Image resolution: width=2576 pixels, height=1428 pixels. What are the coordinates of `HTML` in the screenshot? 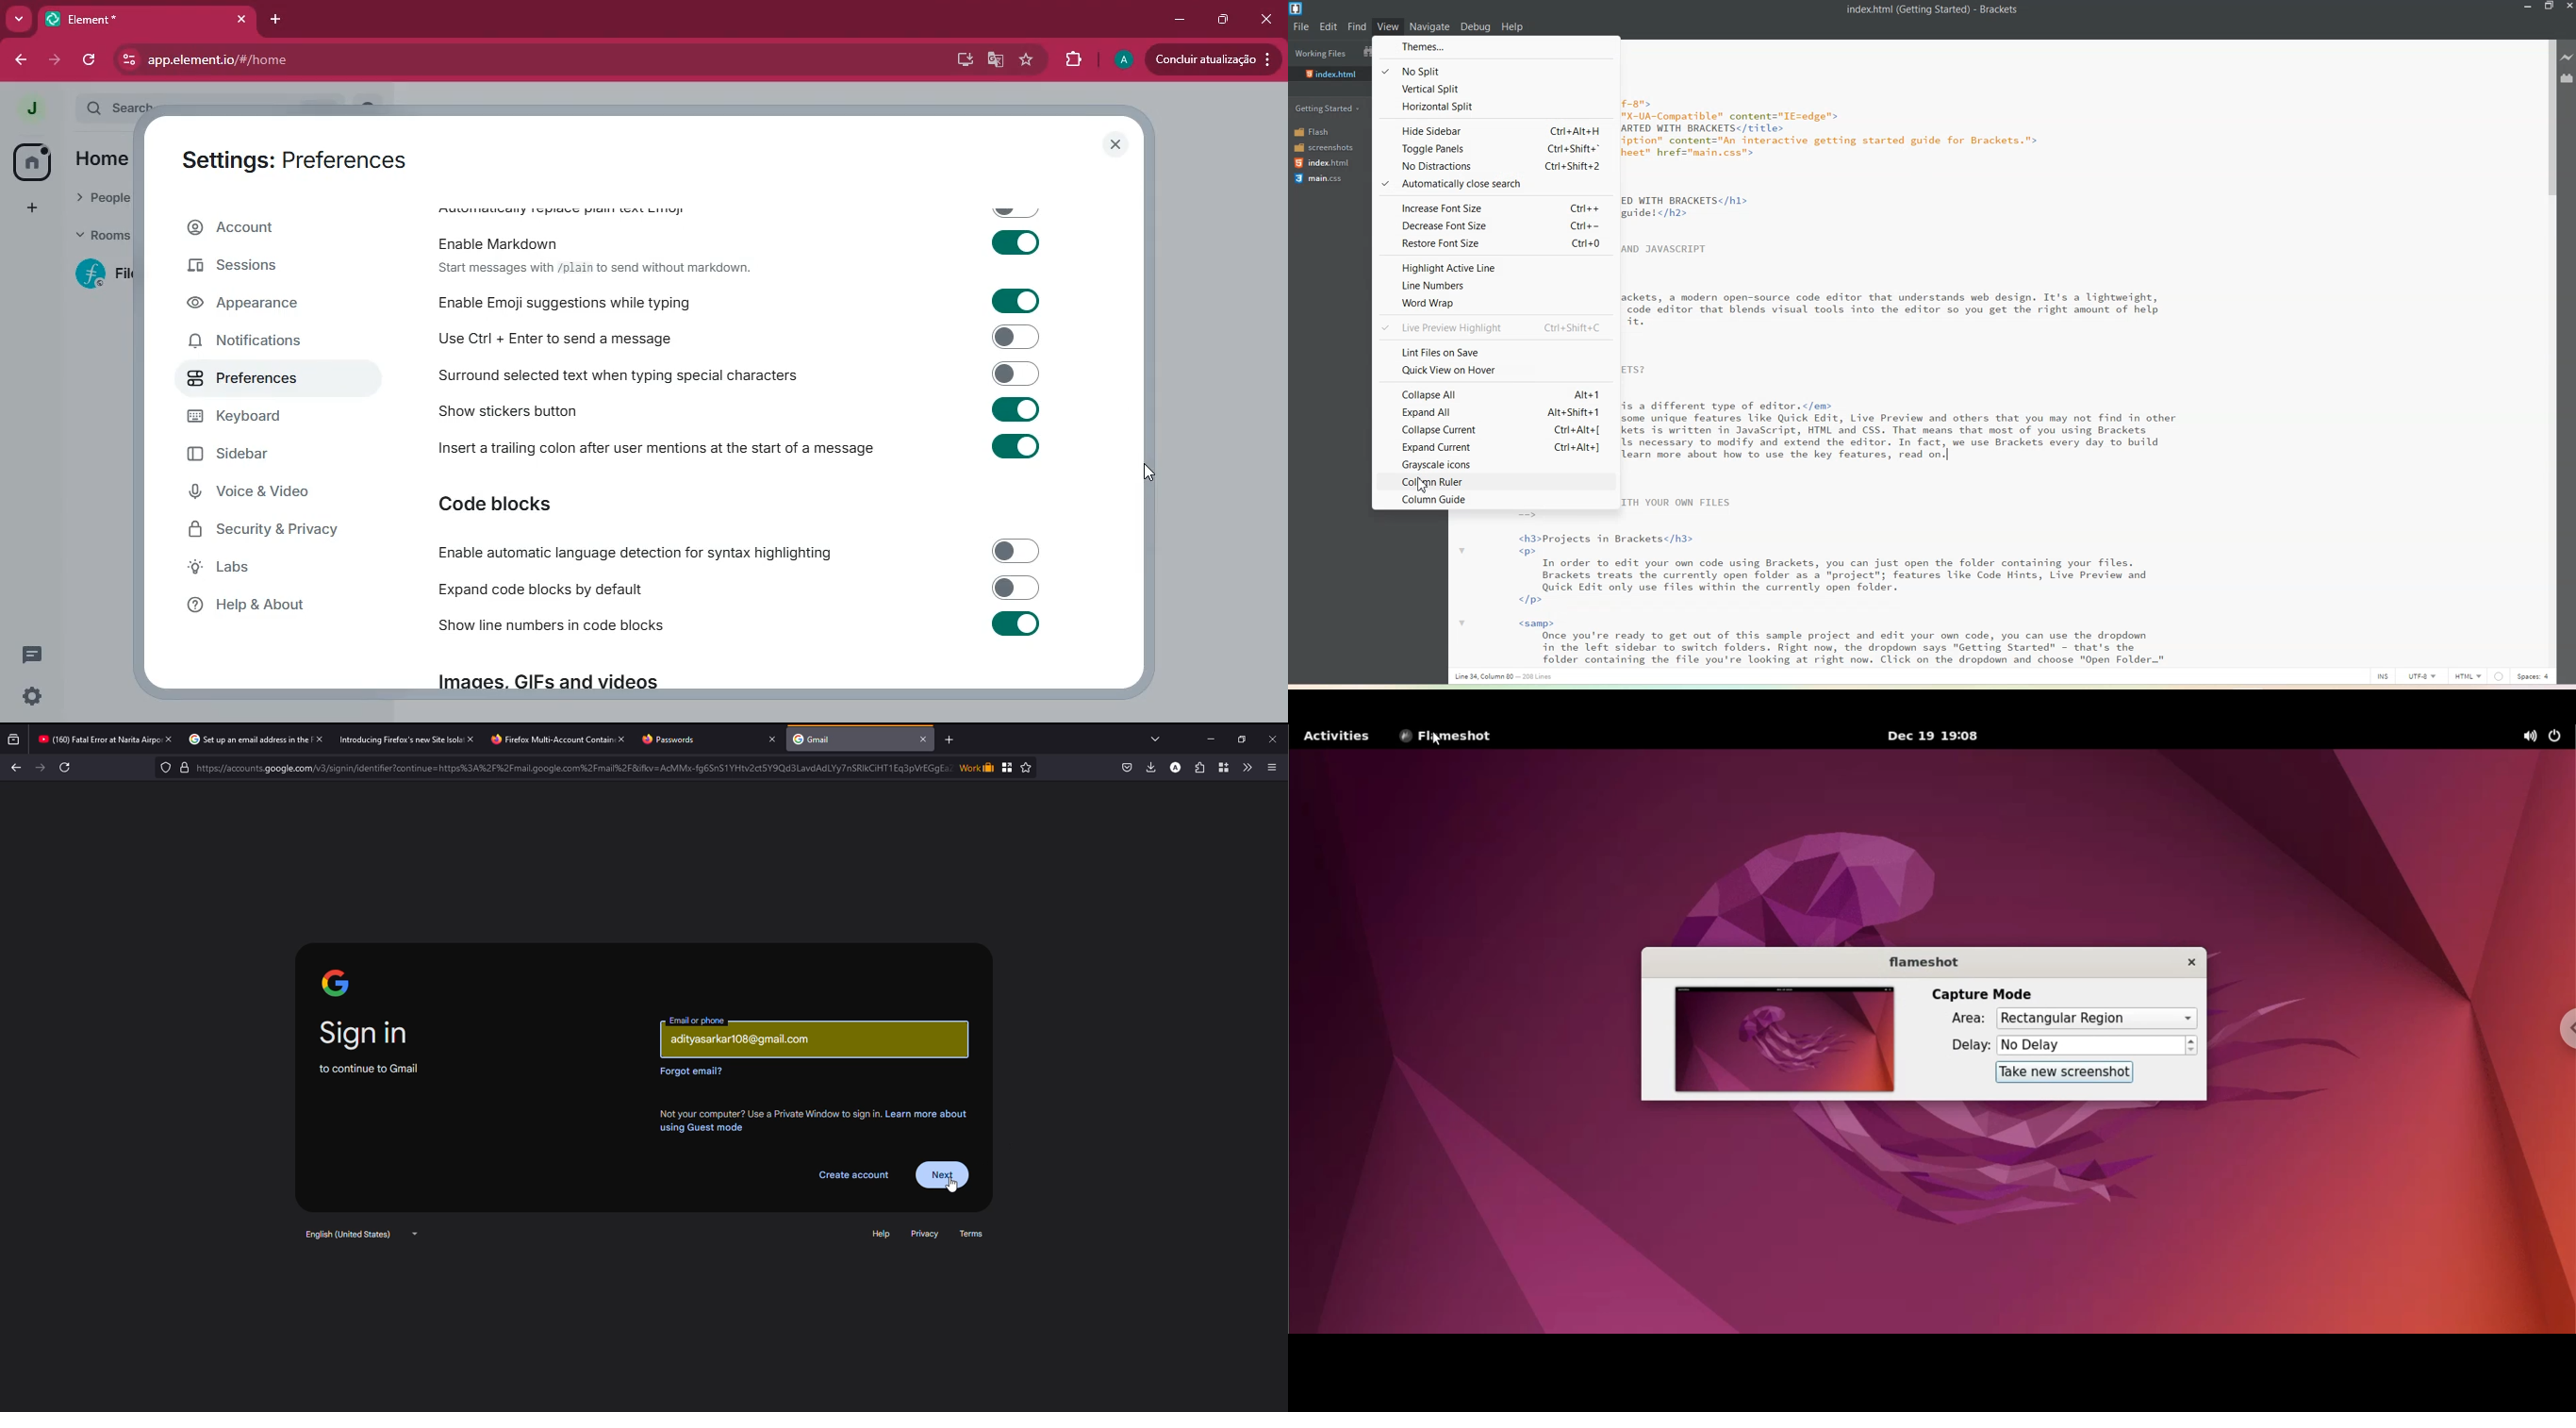 It's located at (2467, 676).